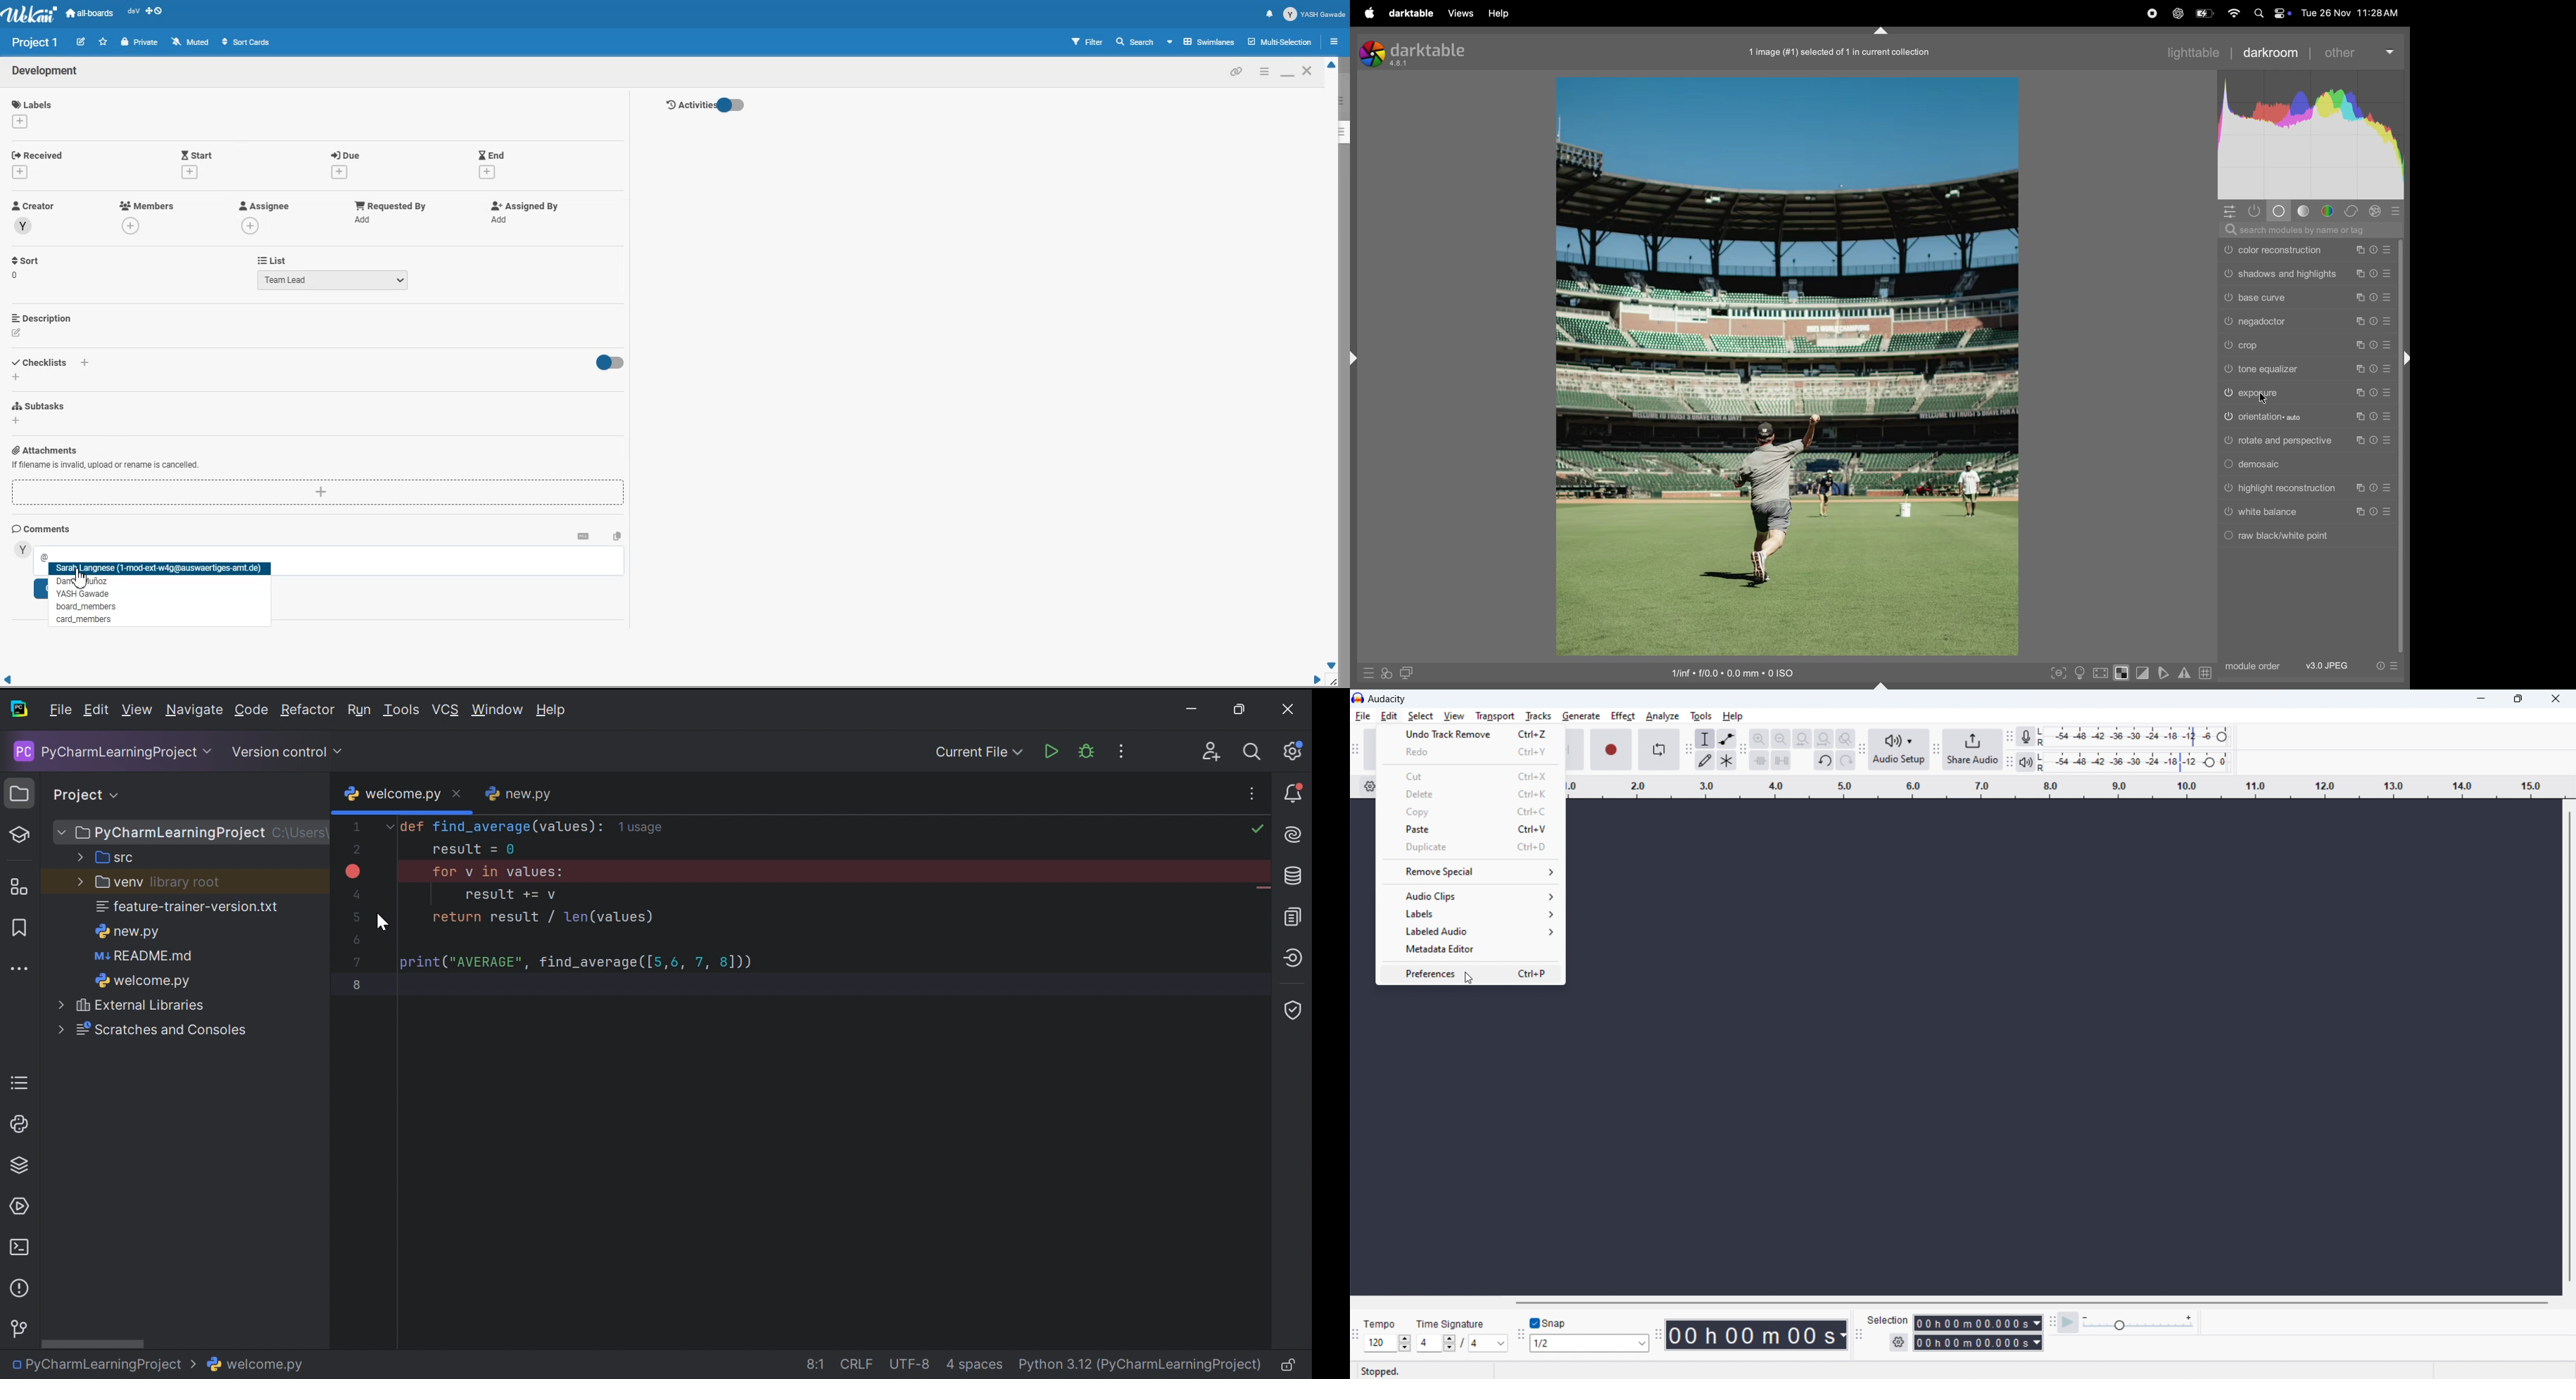  Describe the element at coordinates (2145, 673) in the screenshot. I see `toggle clipping indication` at that location.